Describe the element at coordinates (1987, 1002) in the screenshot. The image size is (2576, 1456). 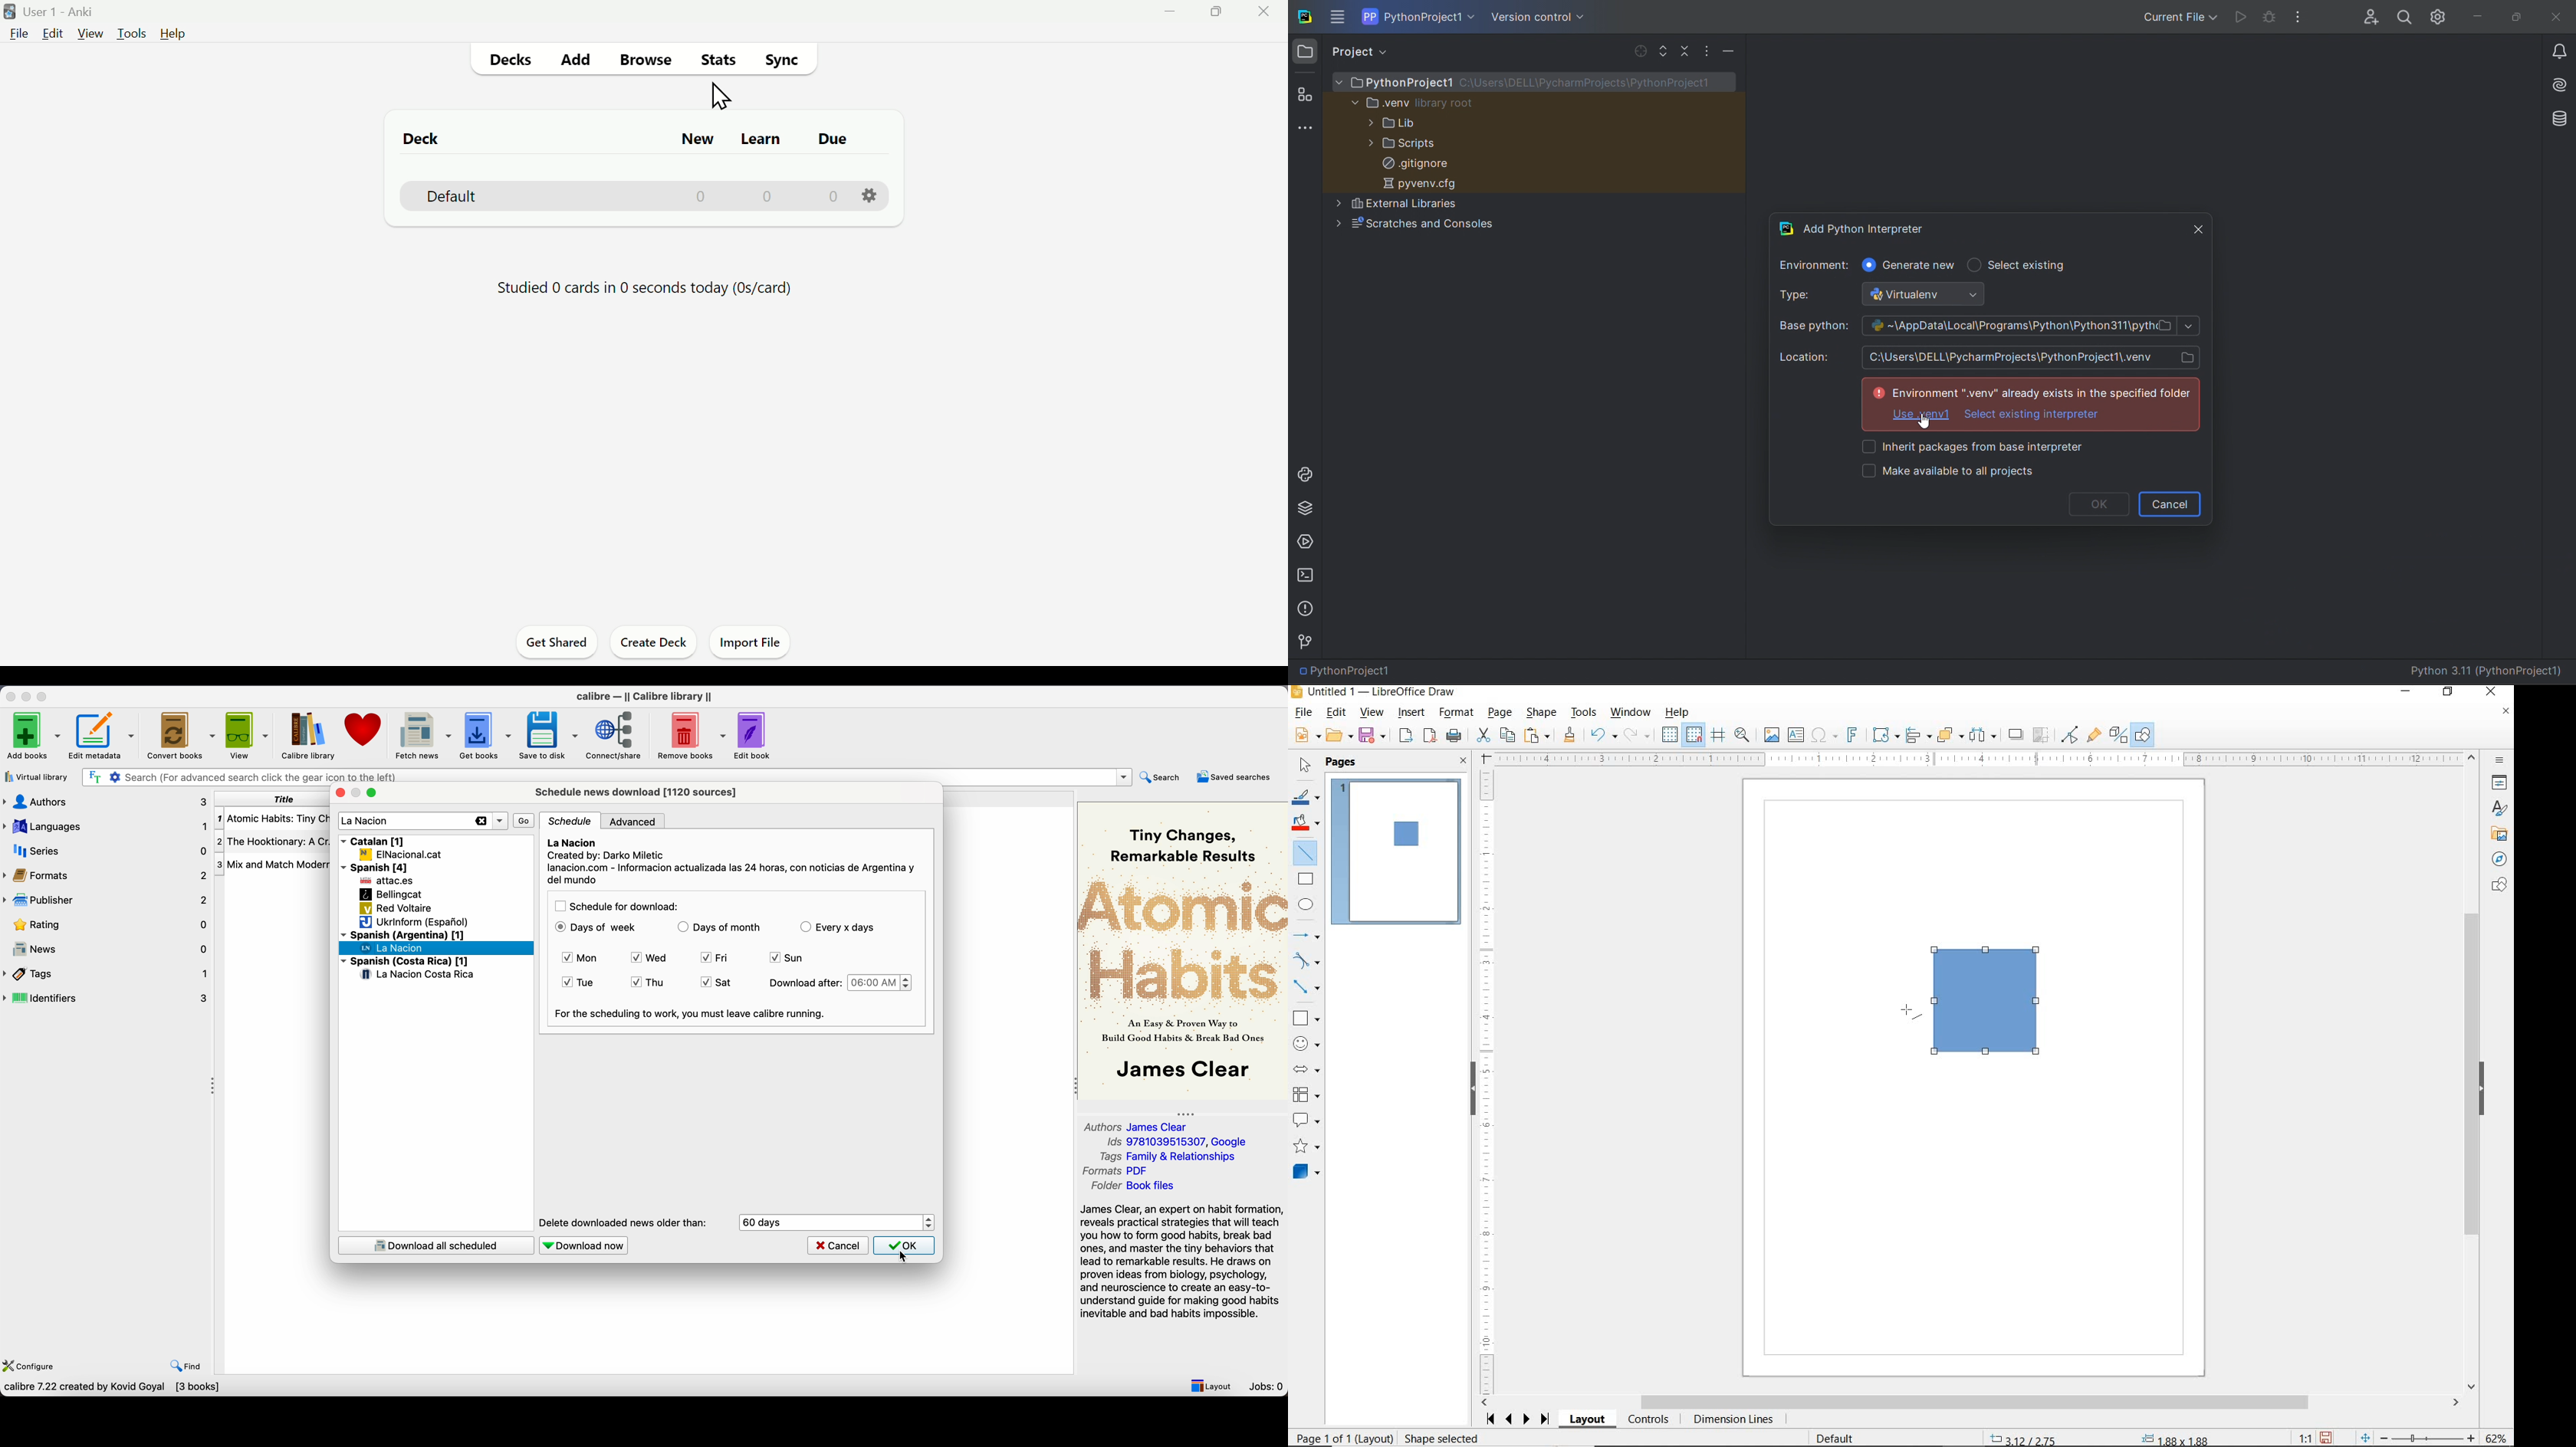
I see `SQUARE` at that location.